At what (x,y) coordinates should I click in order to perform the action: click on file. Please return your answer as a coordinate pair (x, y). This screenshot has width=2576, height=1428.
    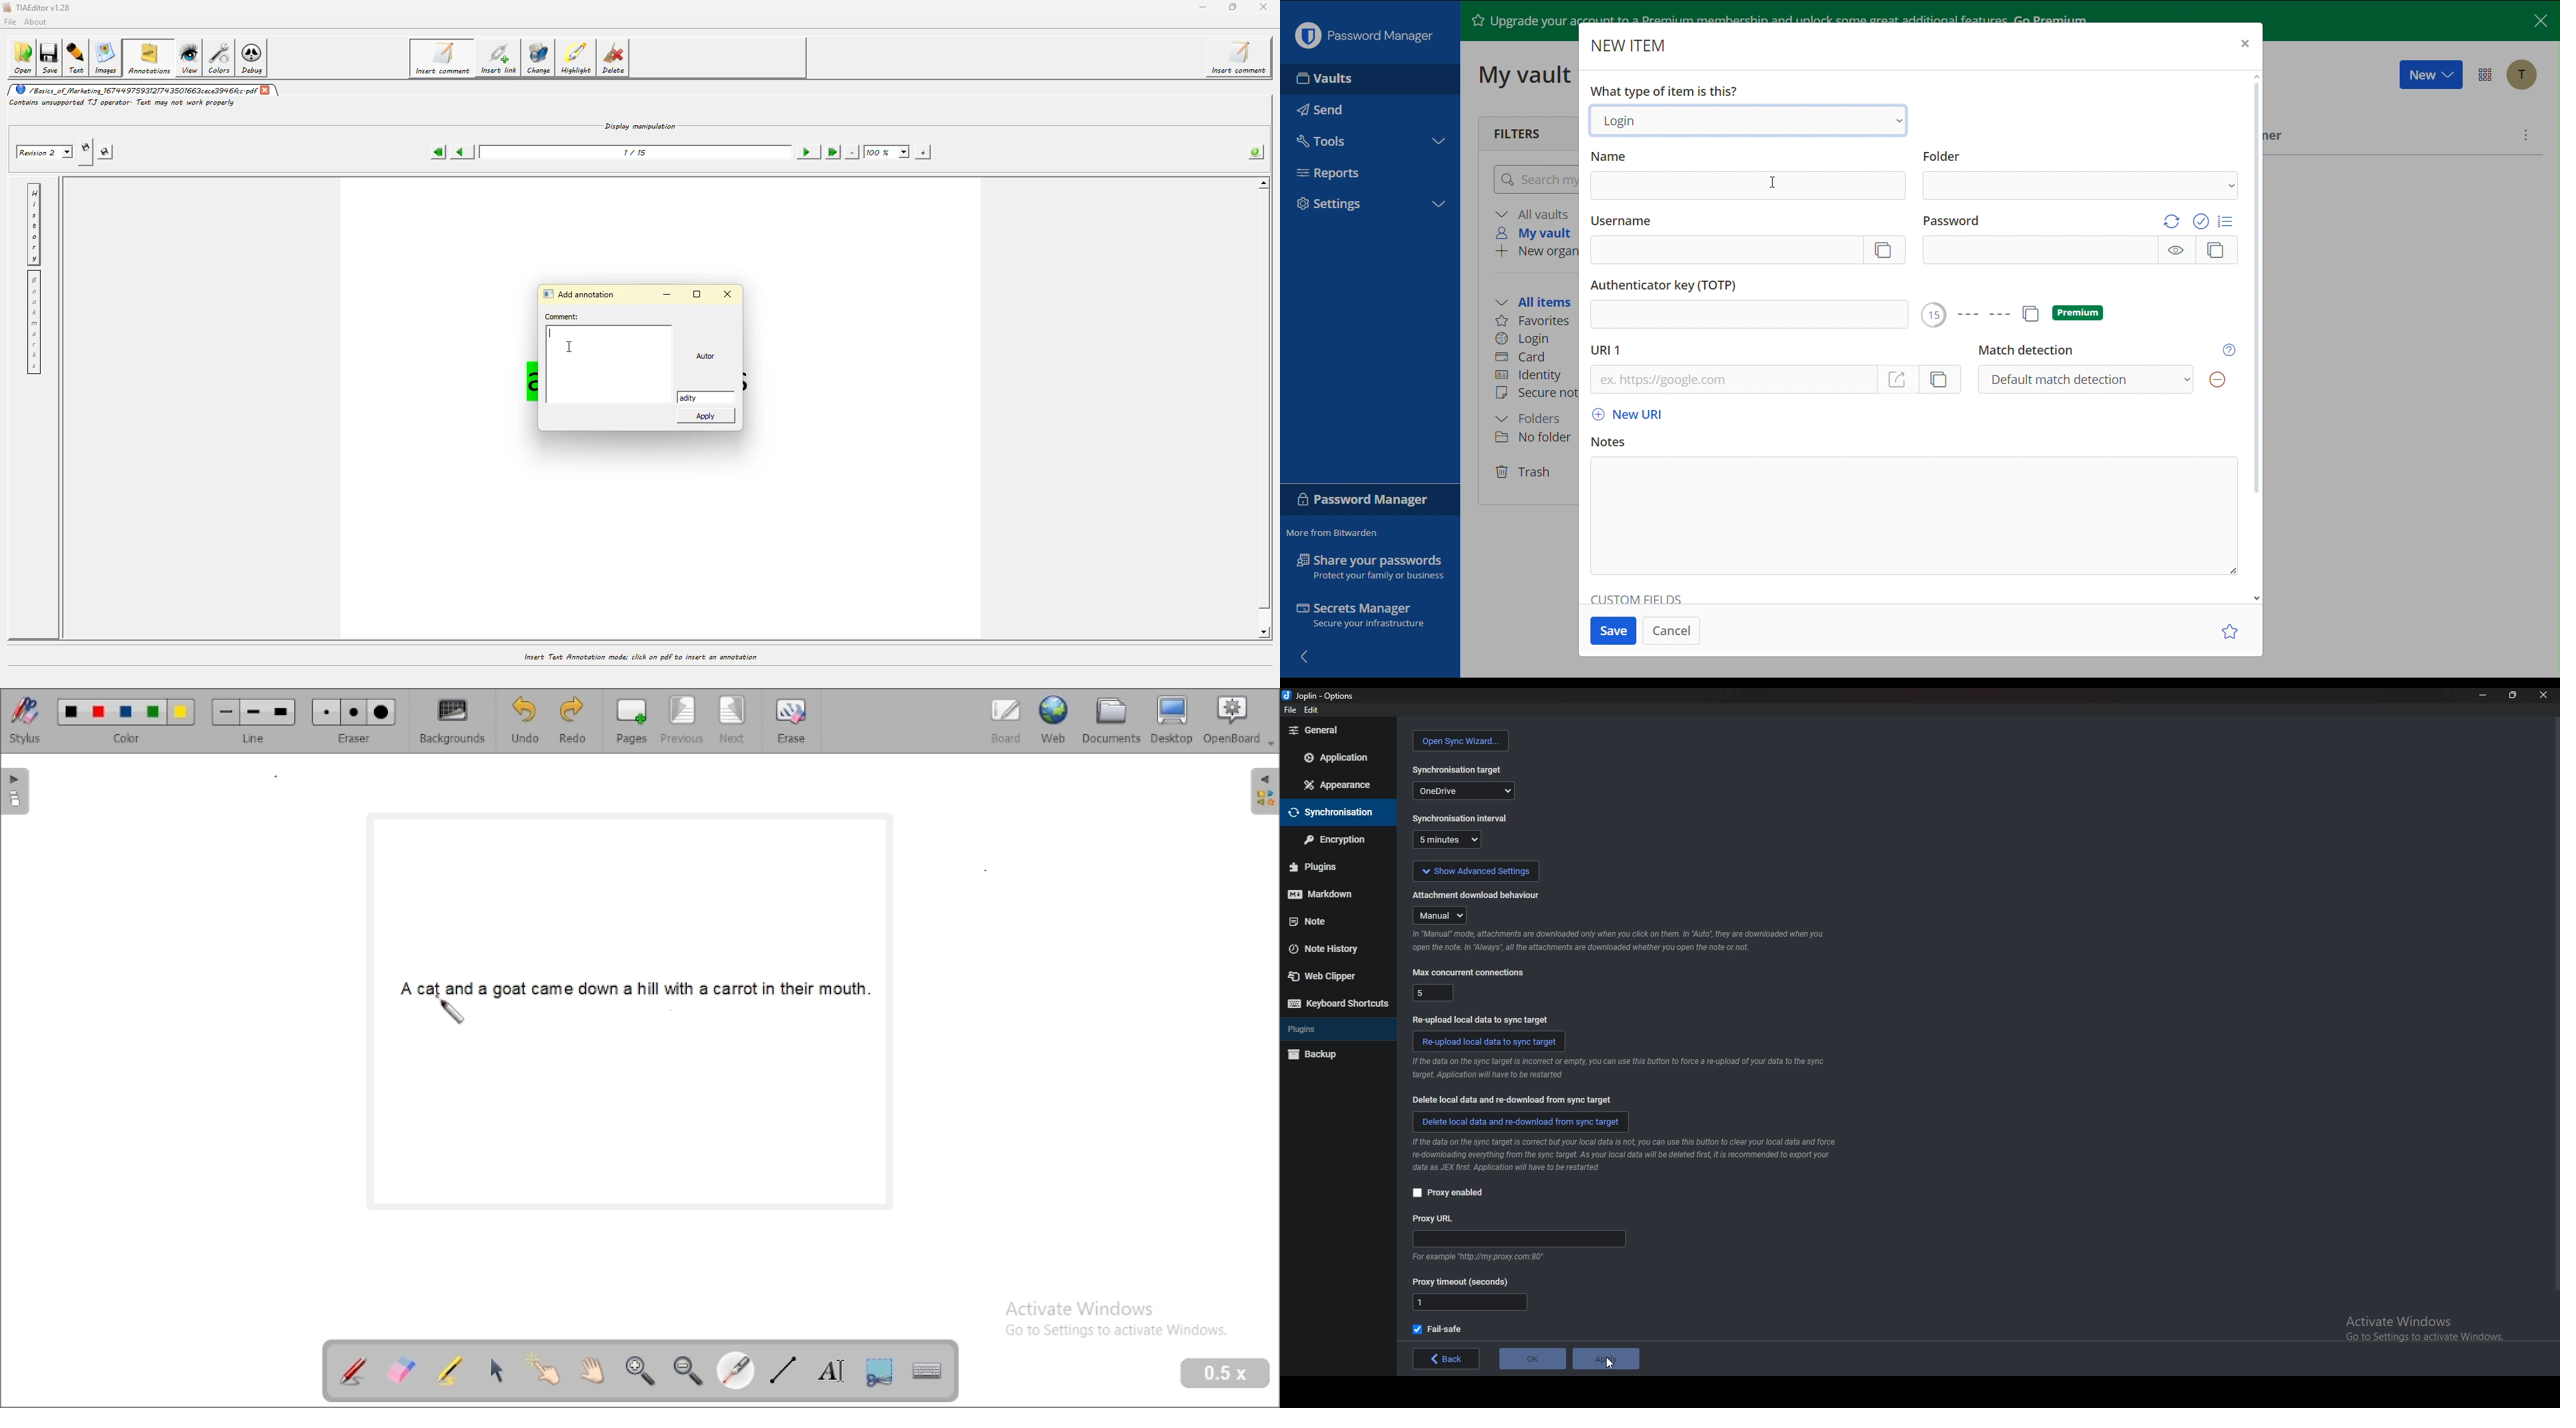
    Looking at the image, I should click on (1290, 710).